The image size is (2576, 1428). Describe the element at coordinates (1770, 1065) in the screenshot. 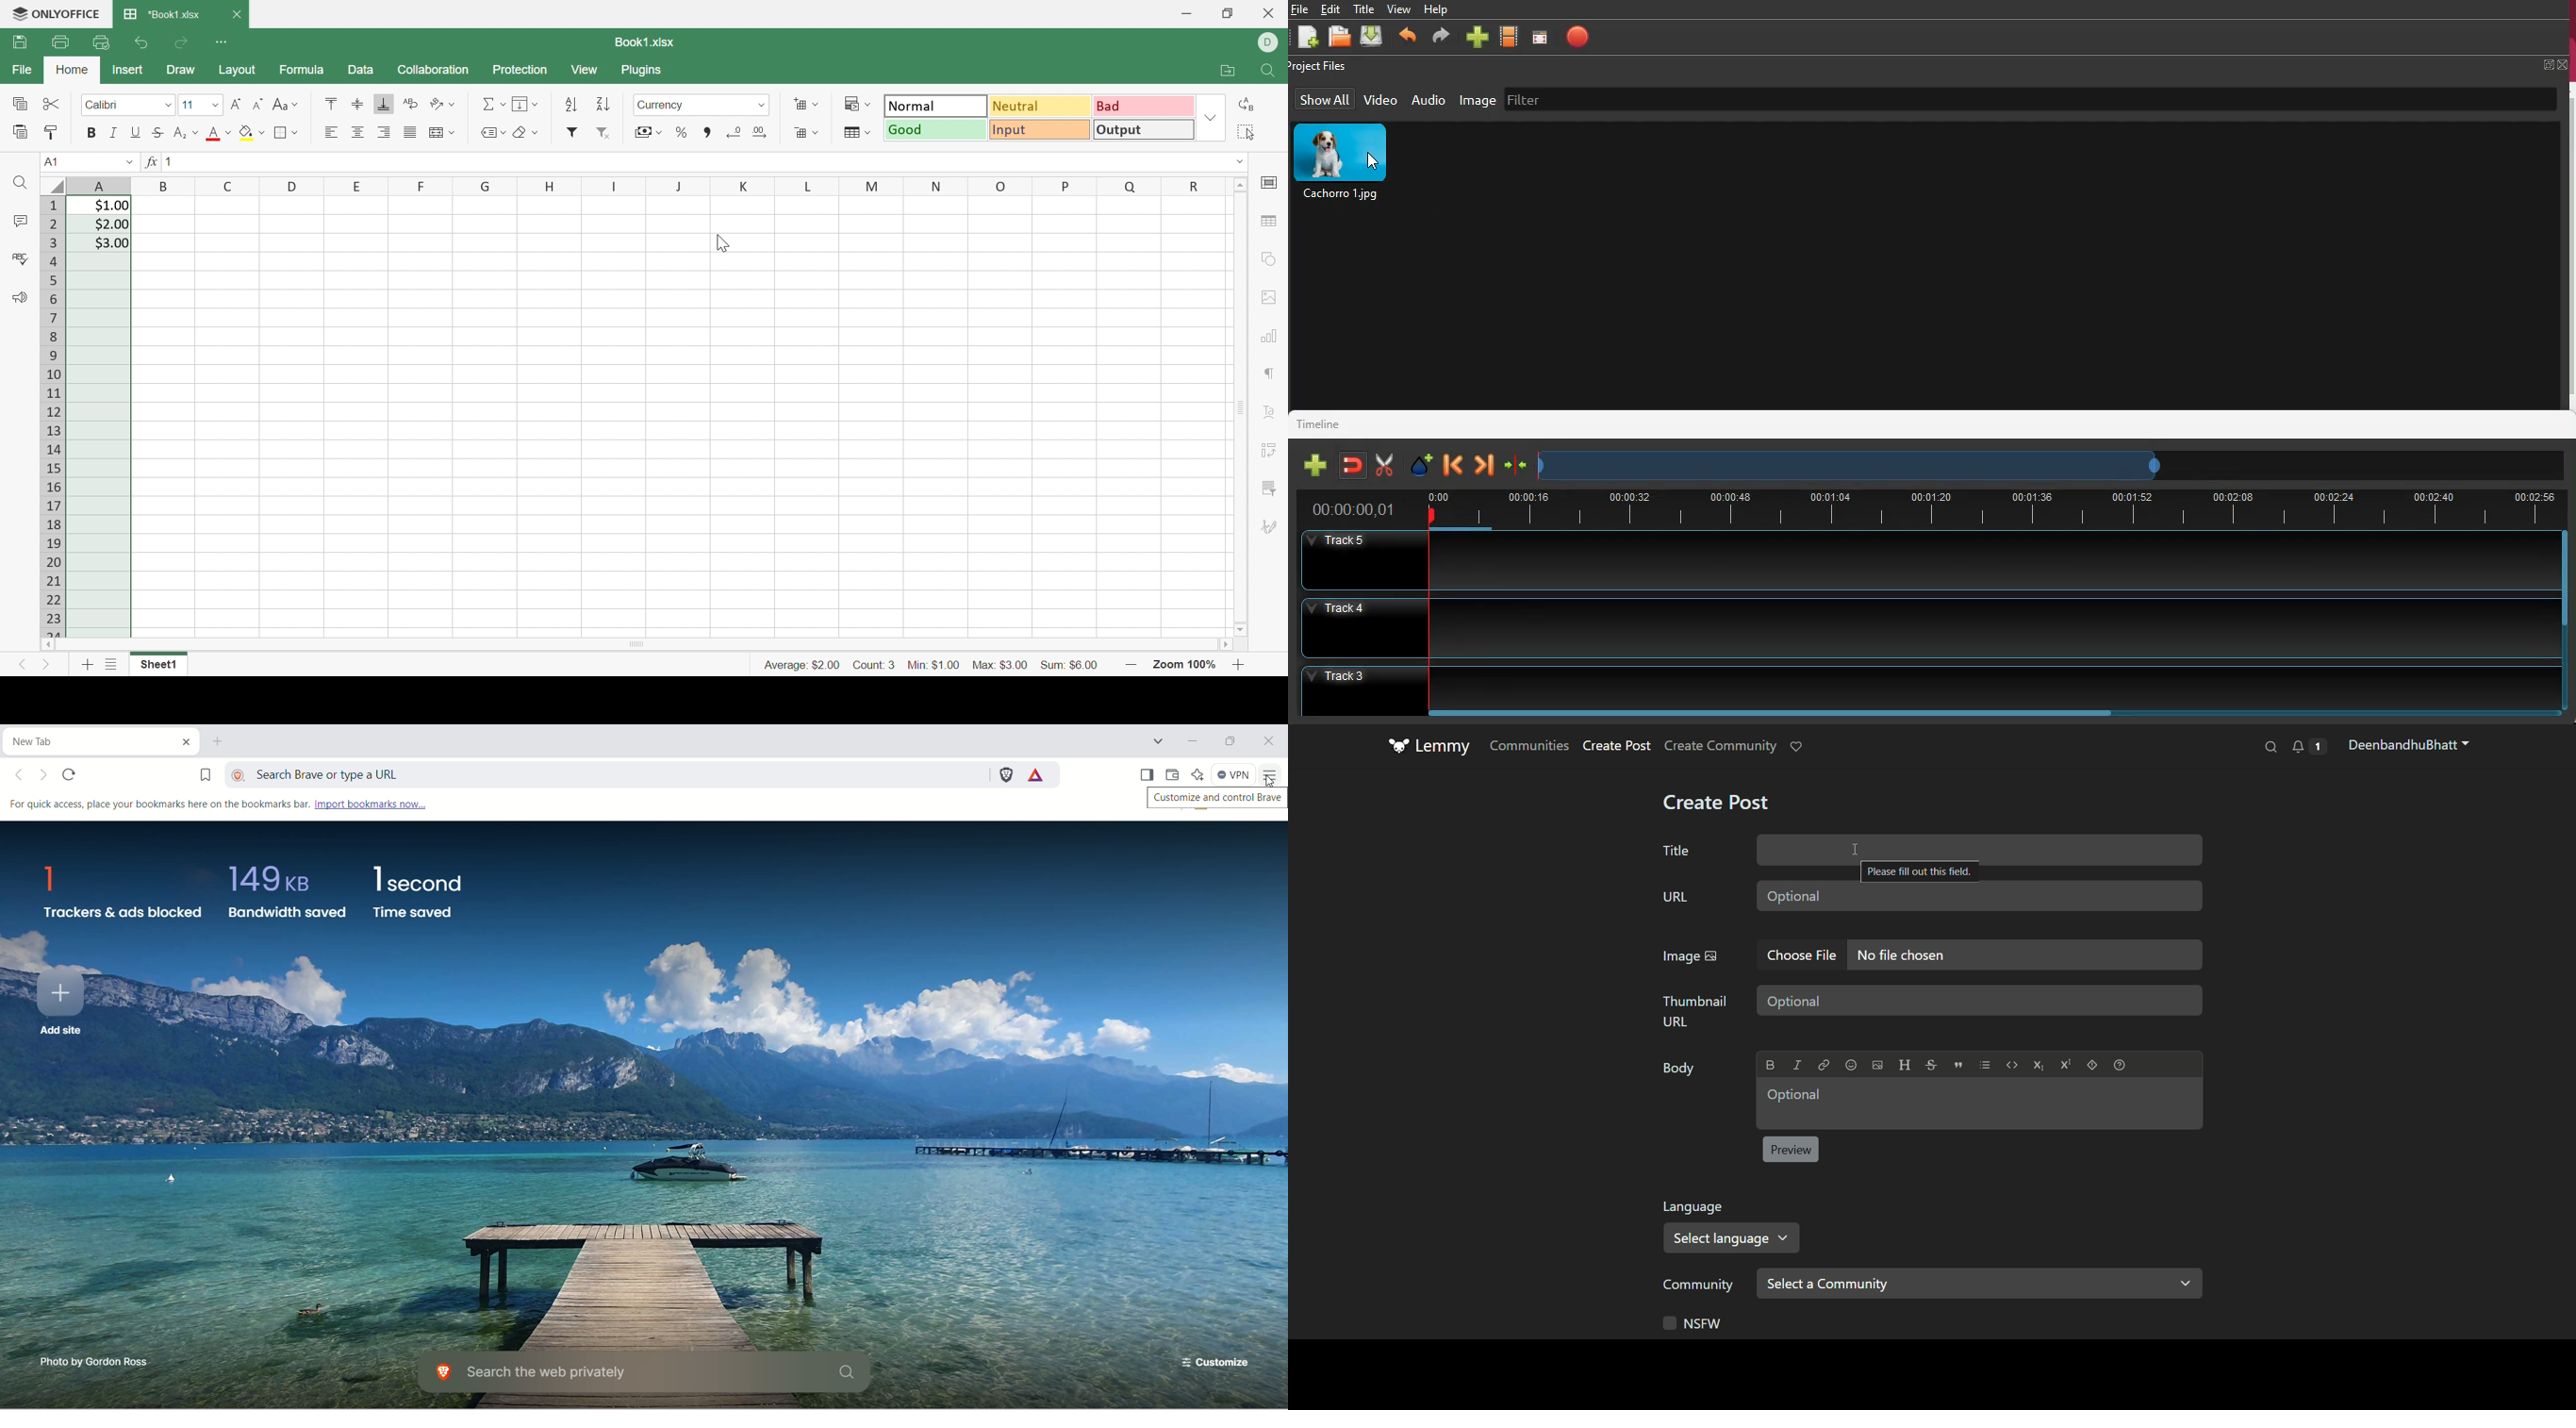

I see `Bold` at that location.